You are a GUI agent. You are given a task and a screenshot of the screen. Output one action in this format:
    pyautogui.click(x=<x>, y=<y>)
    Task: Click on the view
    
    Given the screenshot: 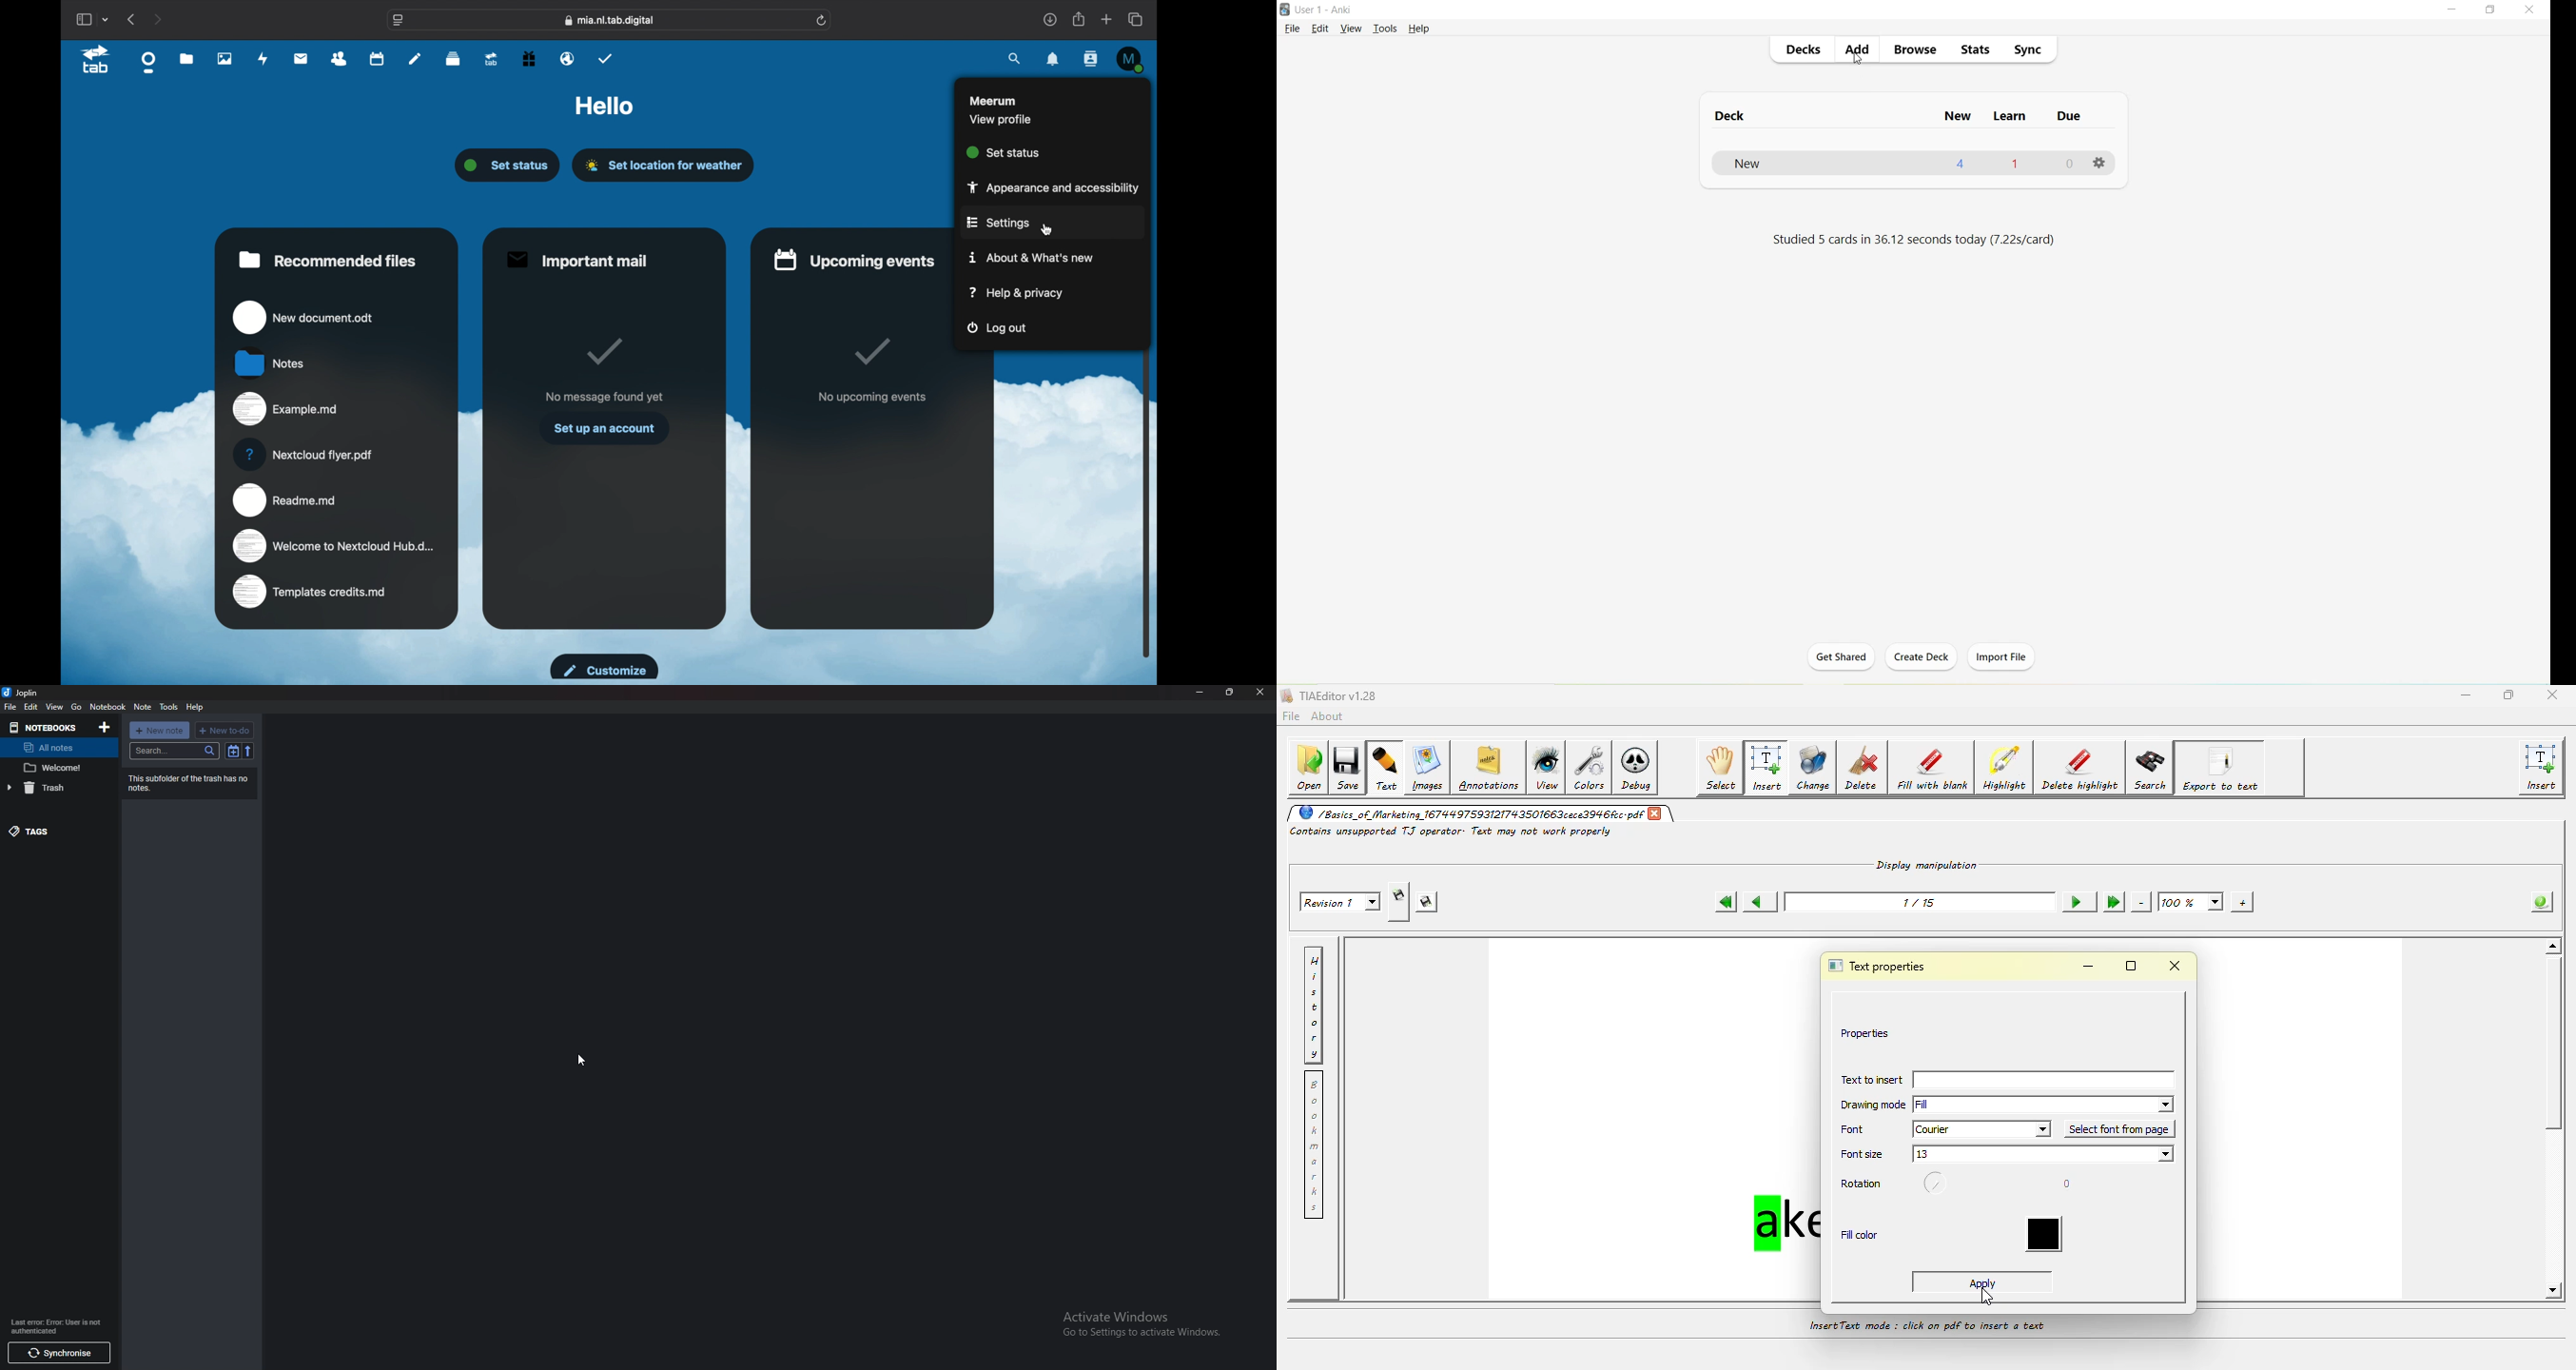 What is the action you would take?
    pyautogui.click(x=56, y=706)
    